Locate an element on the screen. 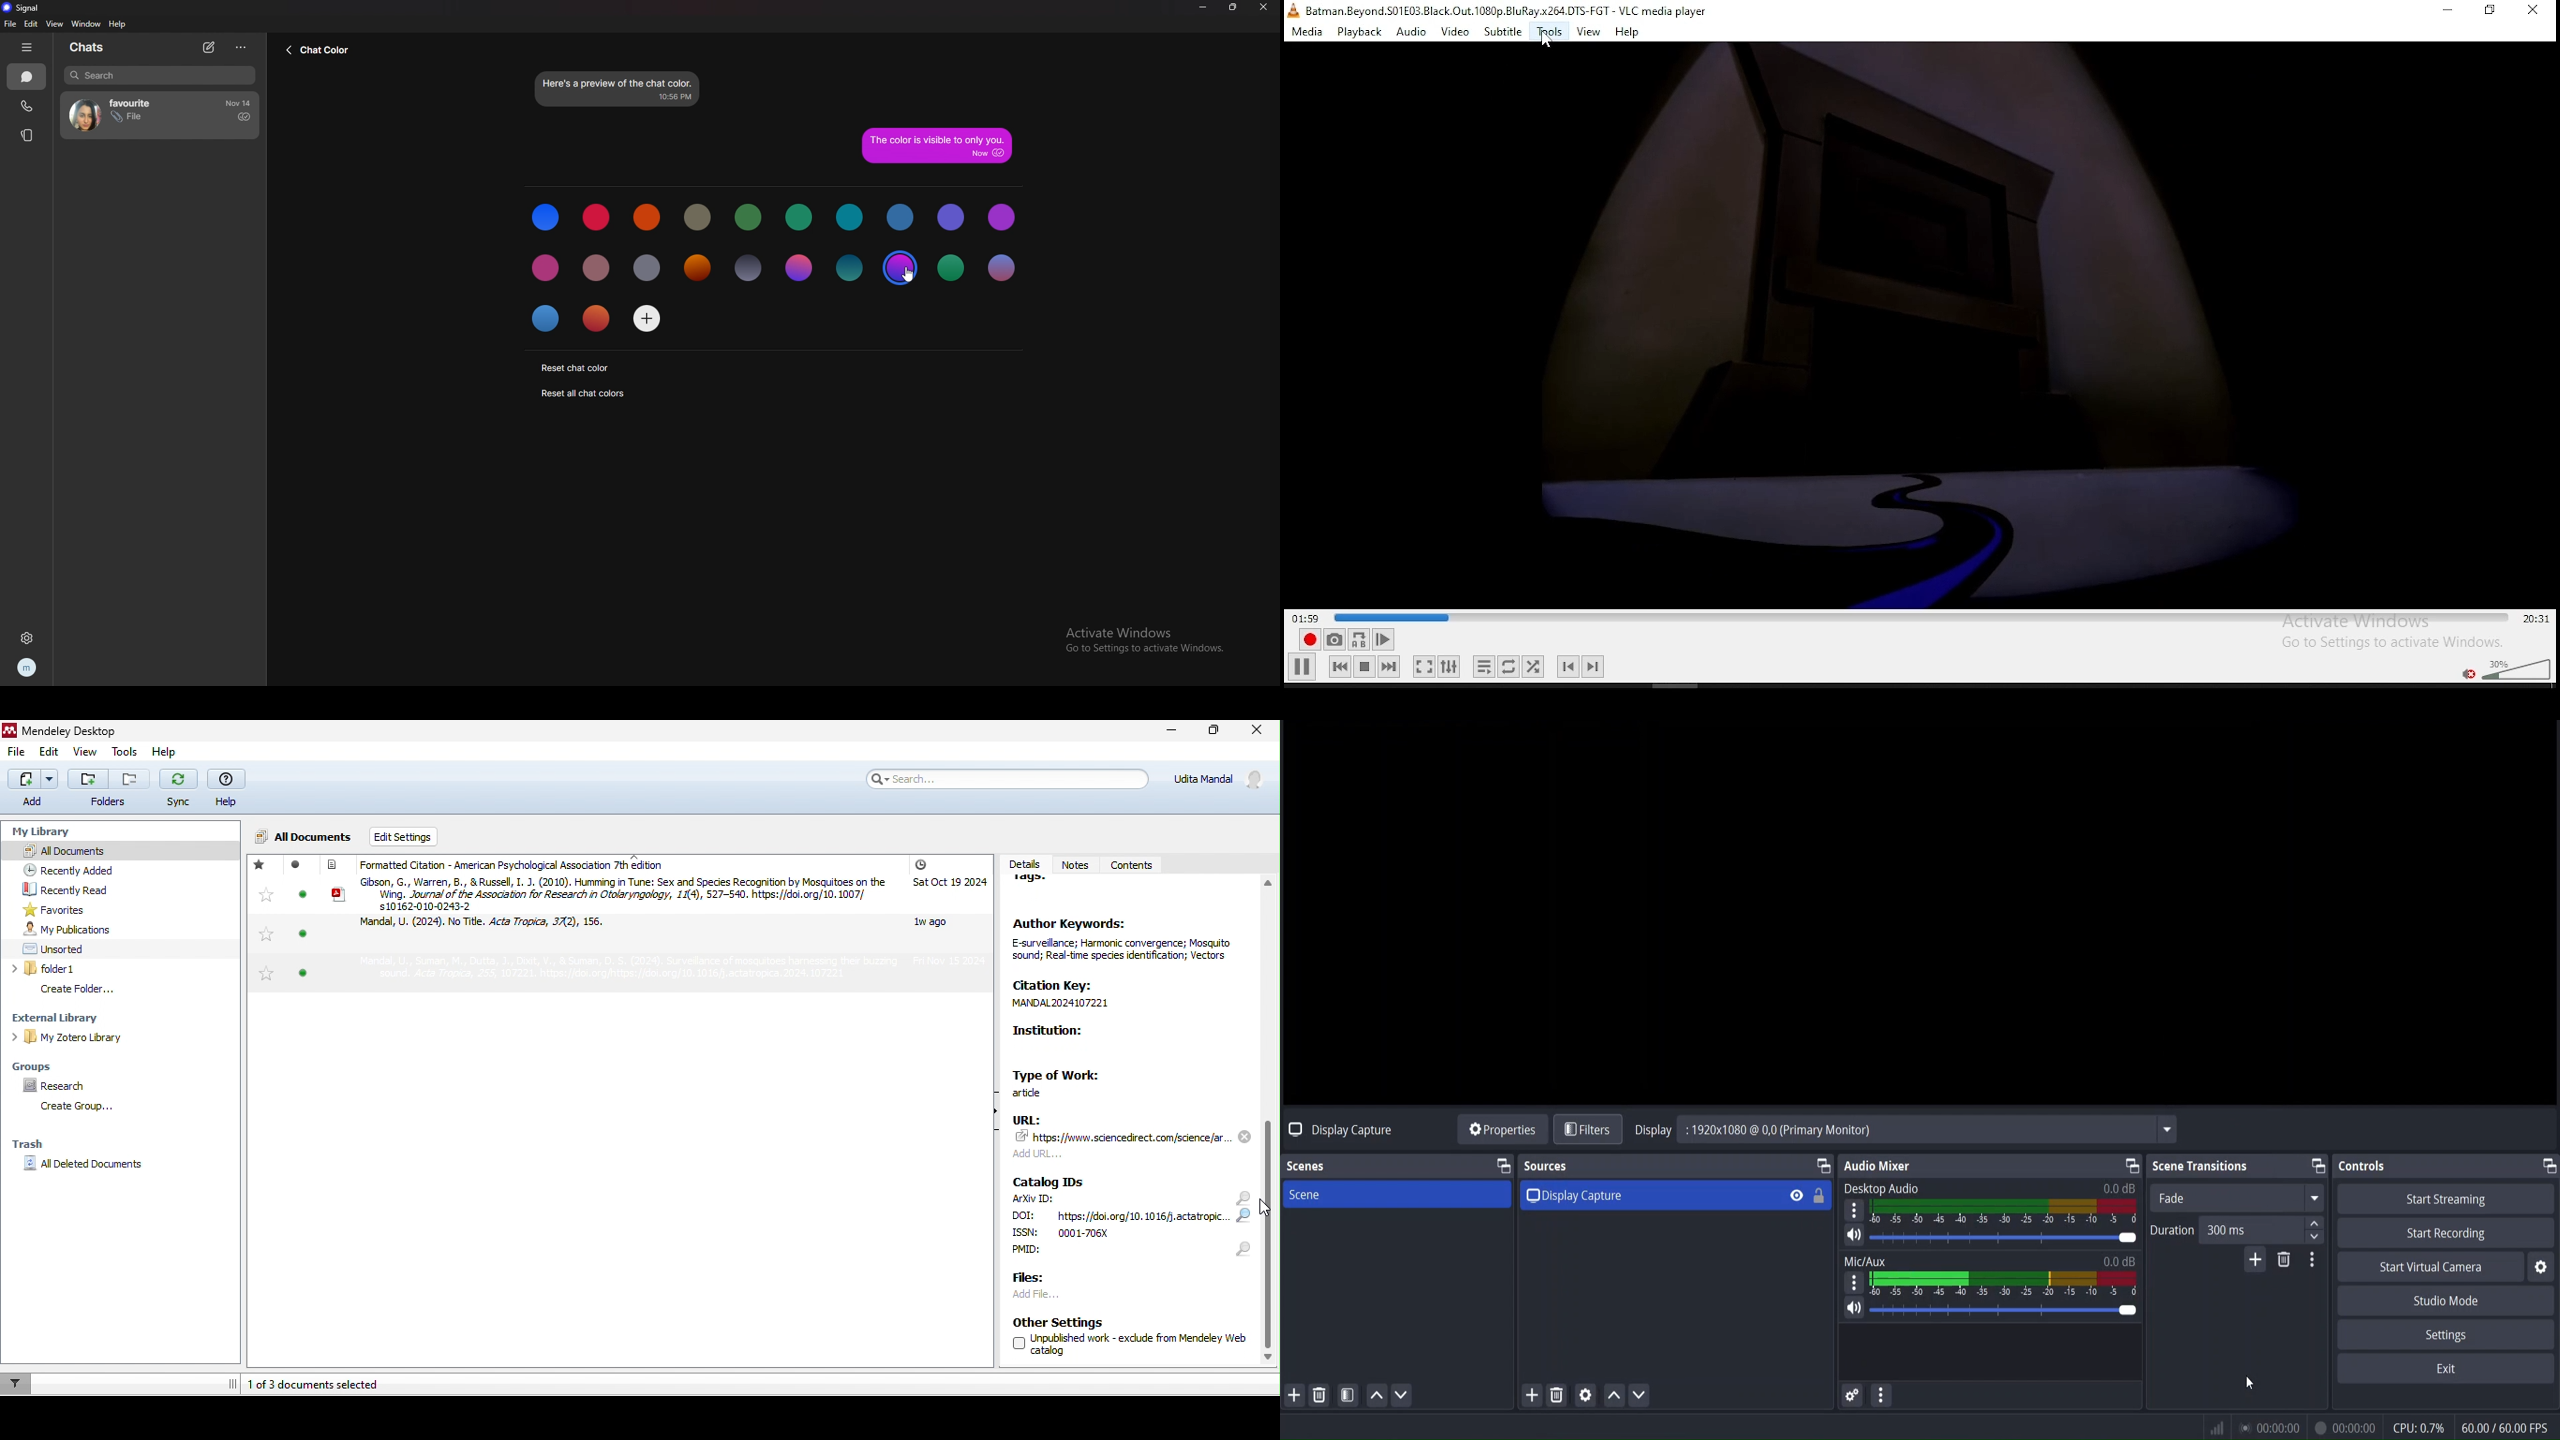 This screenshot has width=2576, height=1456. my zotero library is located at coordinates (111, 1037).